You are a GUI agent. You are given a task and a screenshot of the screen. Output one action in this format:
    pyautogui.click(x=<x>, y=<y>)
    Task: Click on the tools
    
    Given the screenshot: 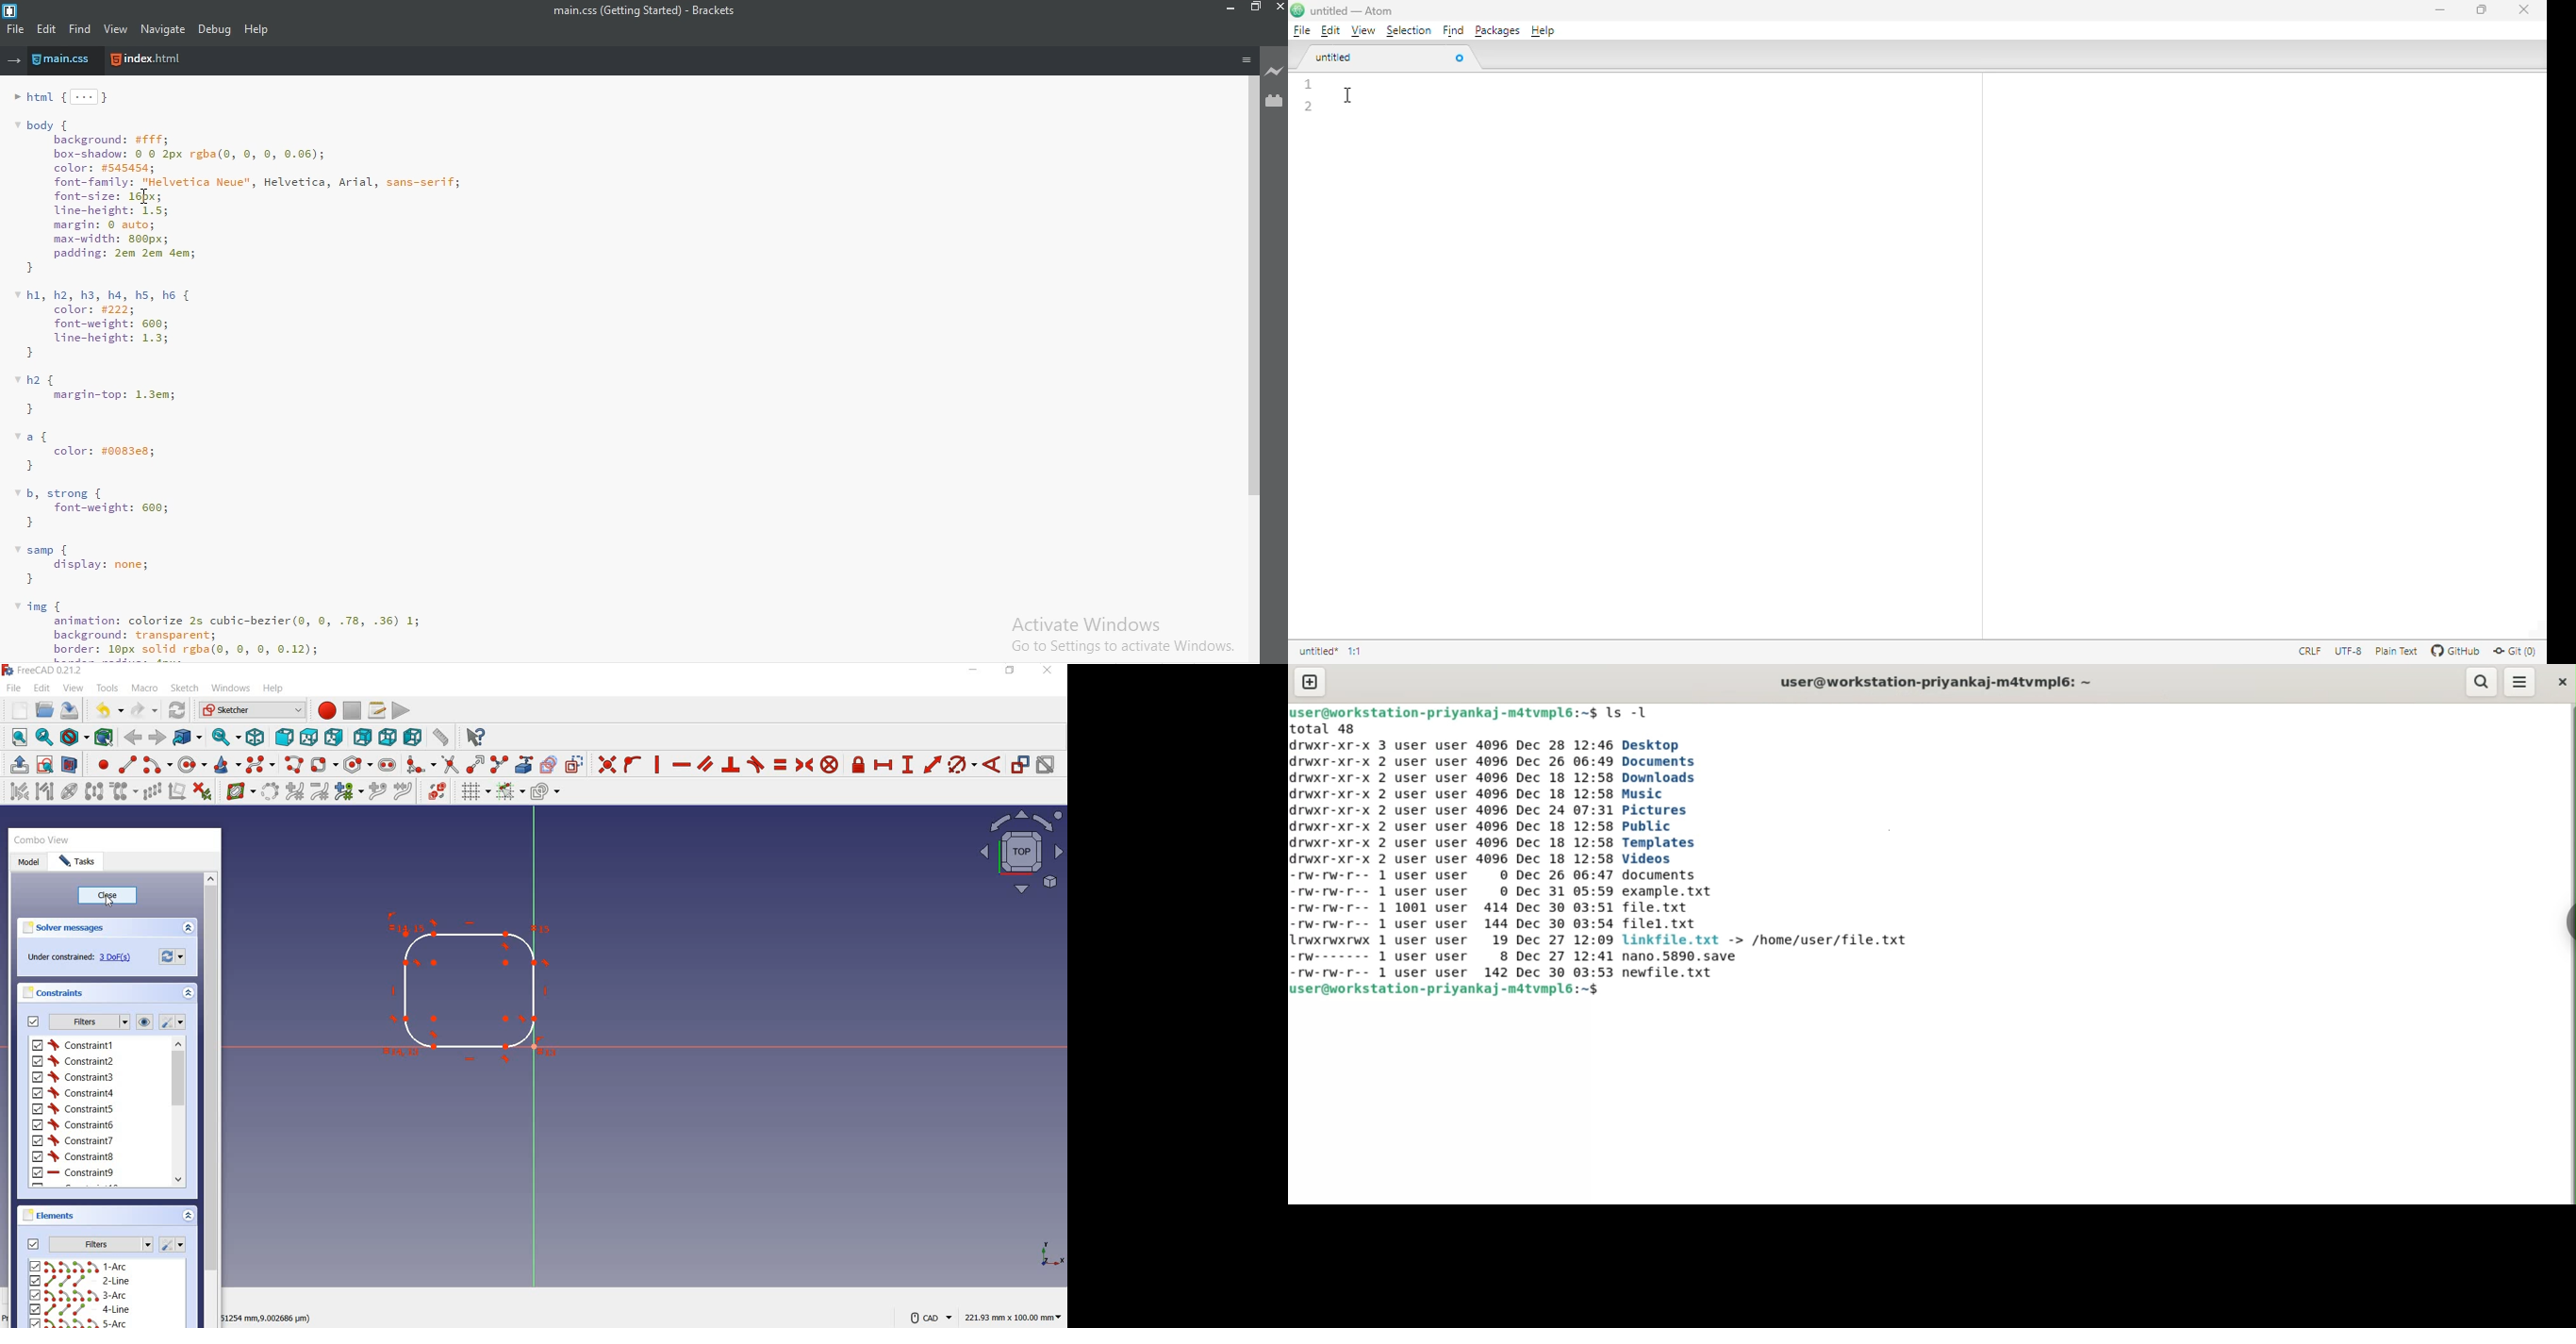 What is the action you would take?
    pyautogui.click(x=109, y=689)
    